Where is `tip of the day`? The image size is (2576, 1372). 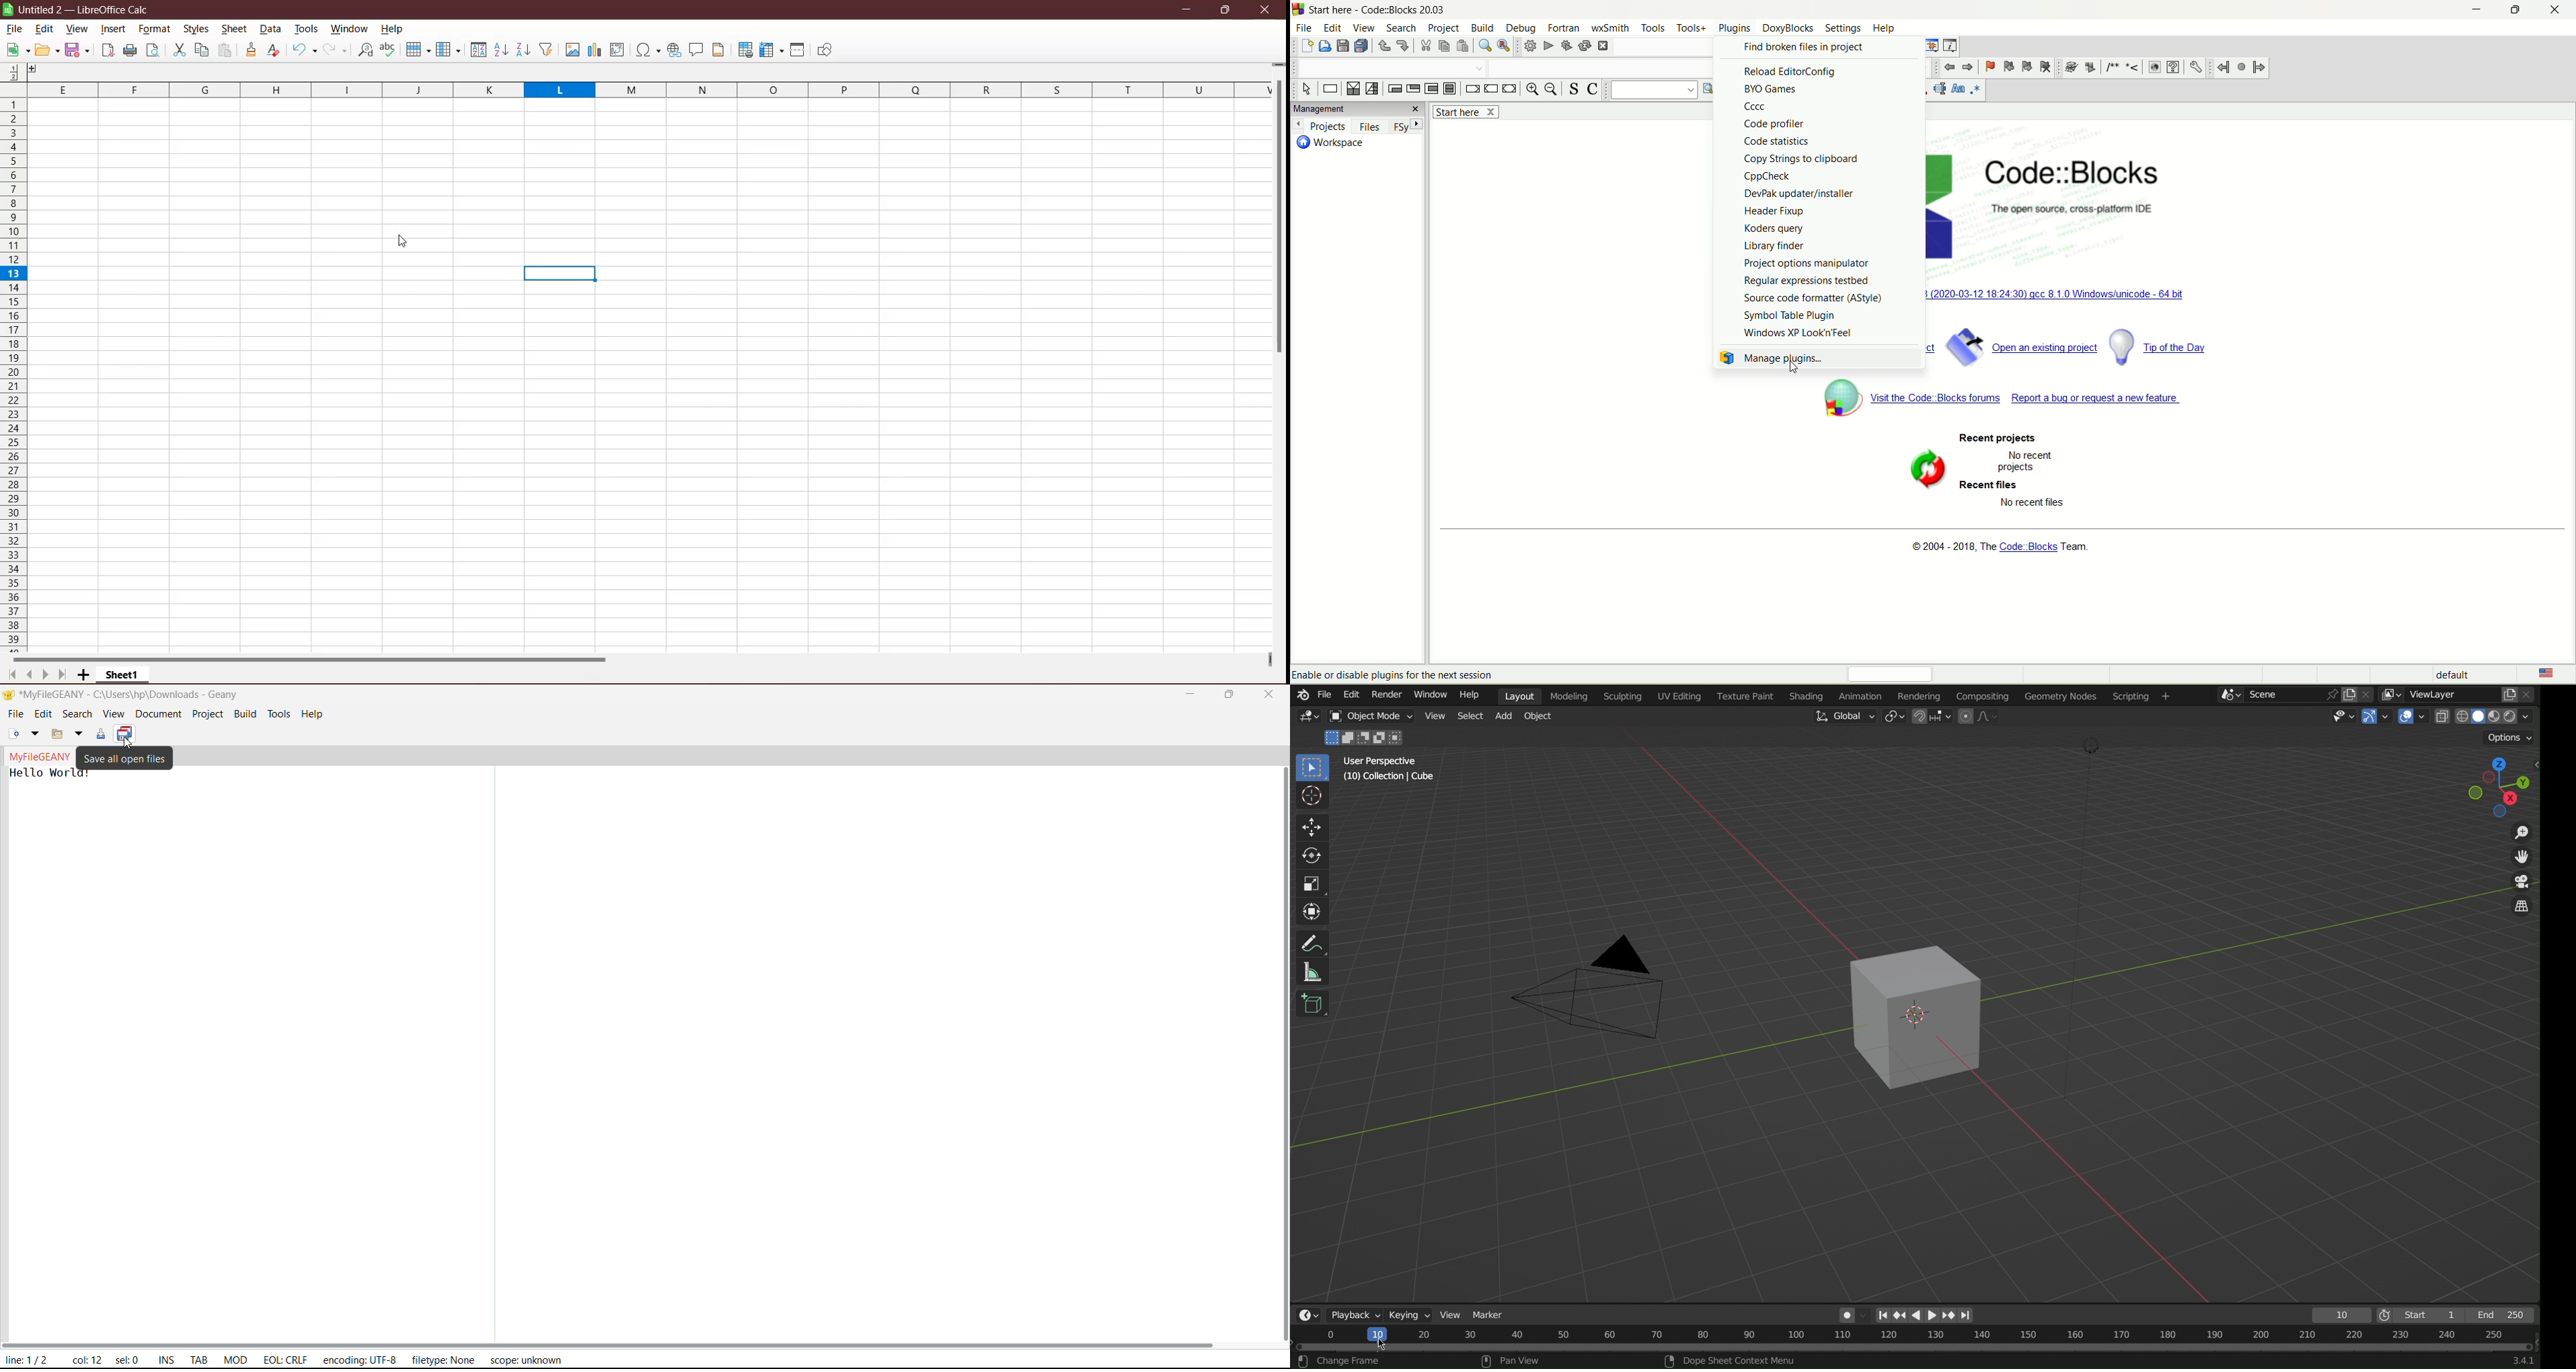 tip of the day is located at coordinates (2159, 346).